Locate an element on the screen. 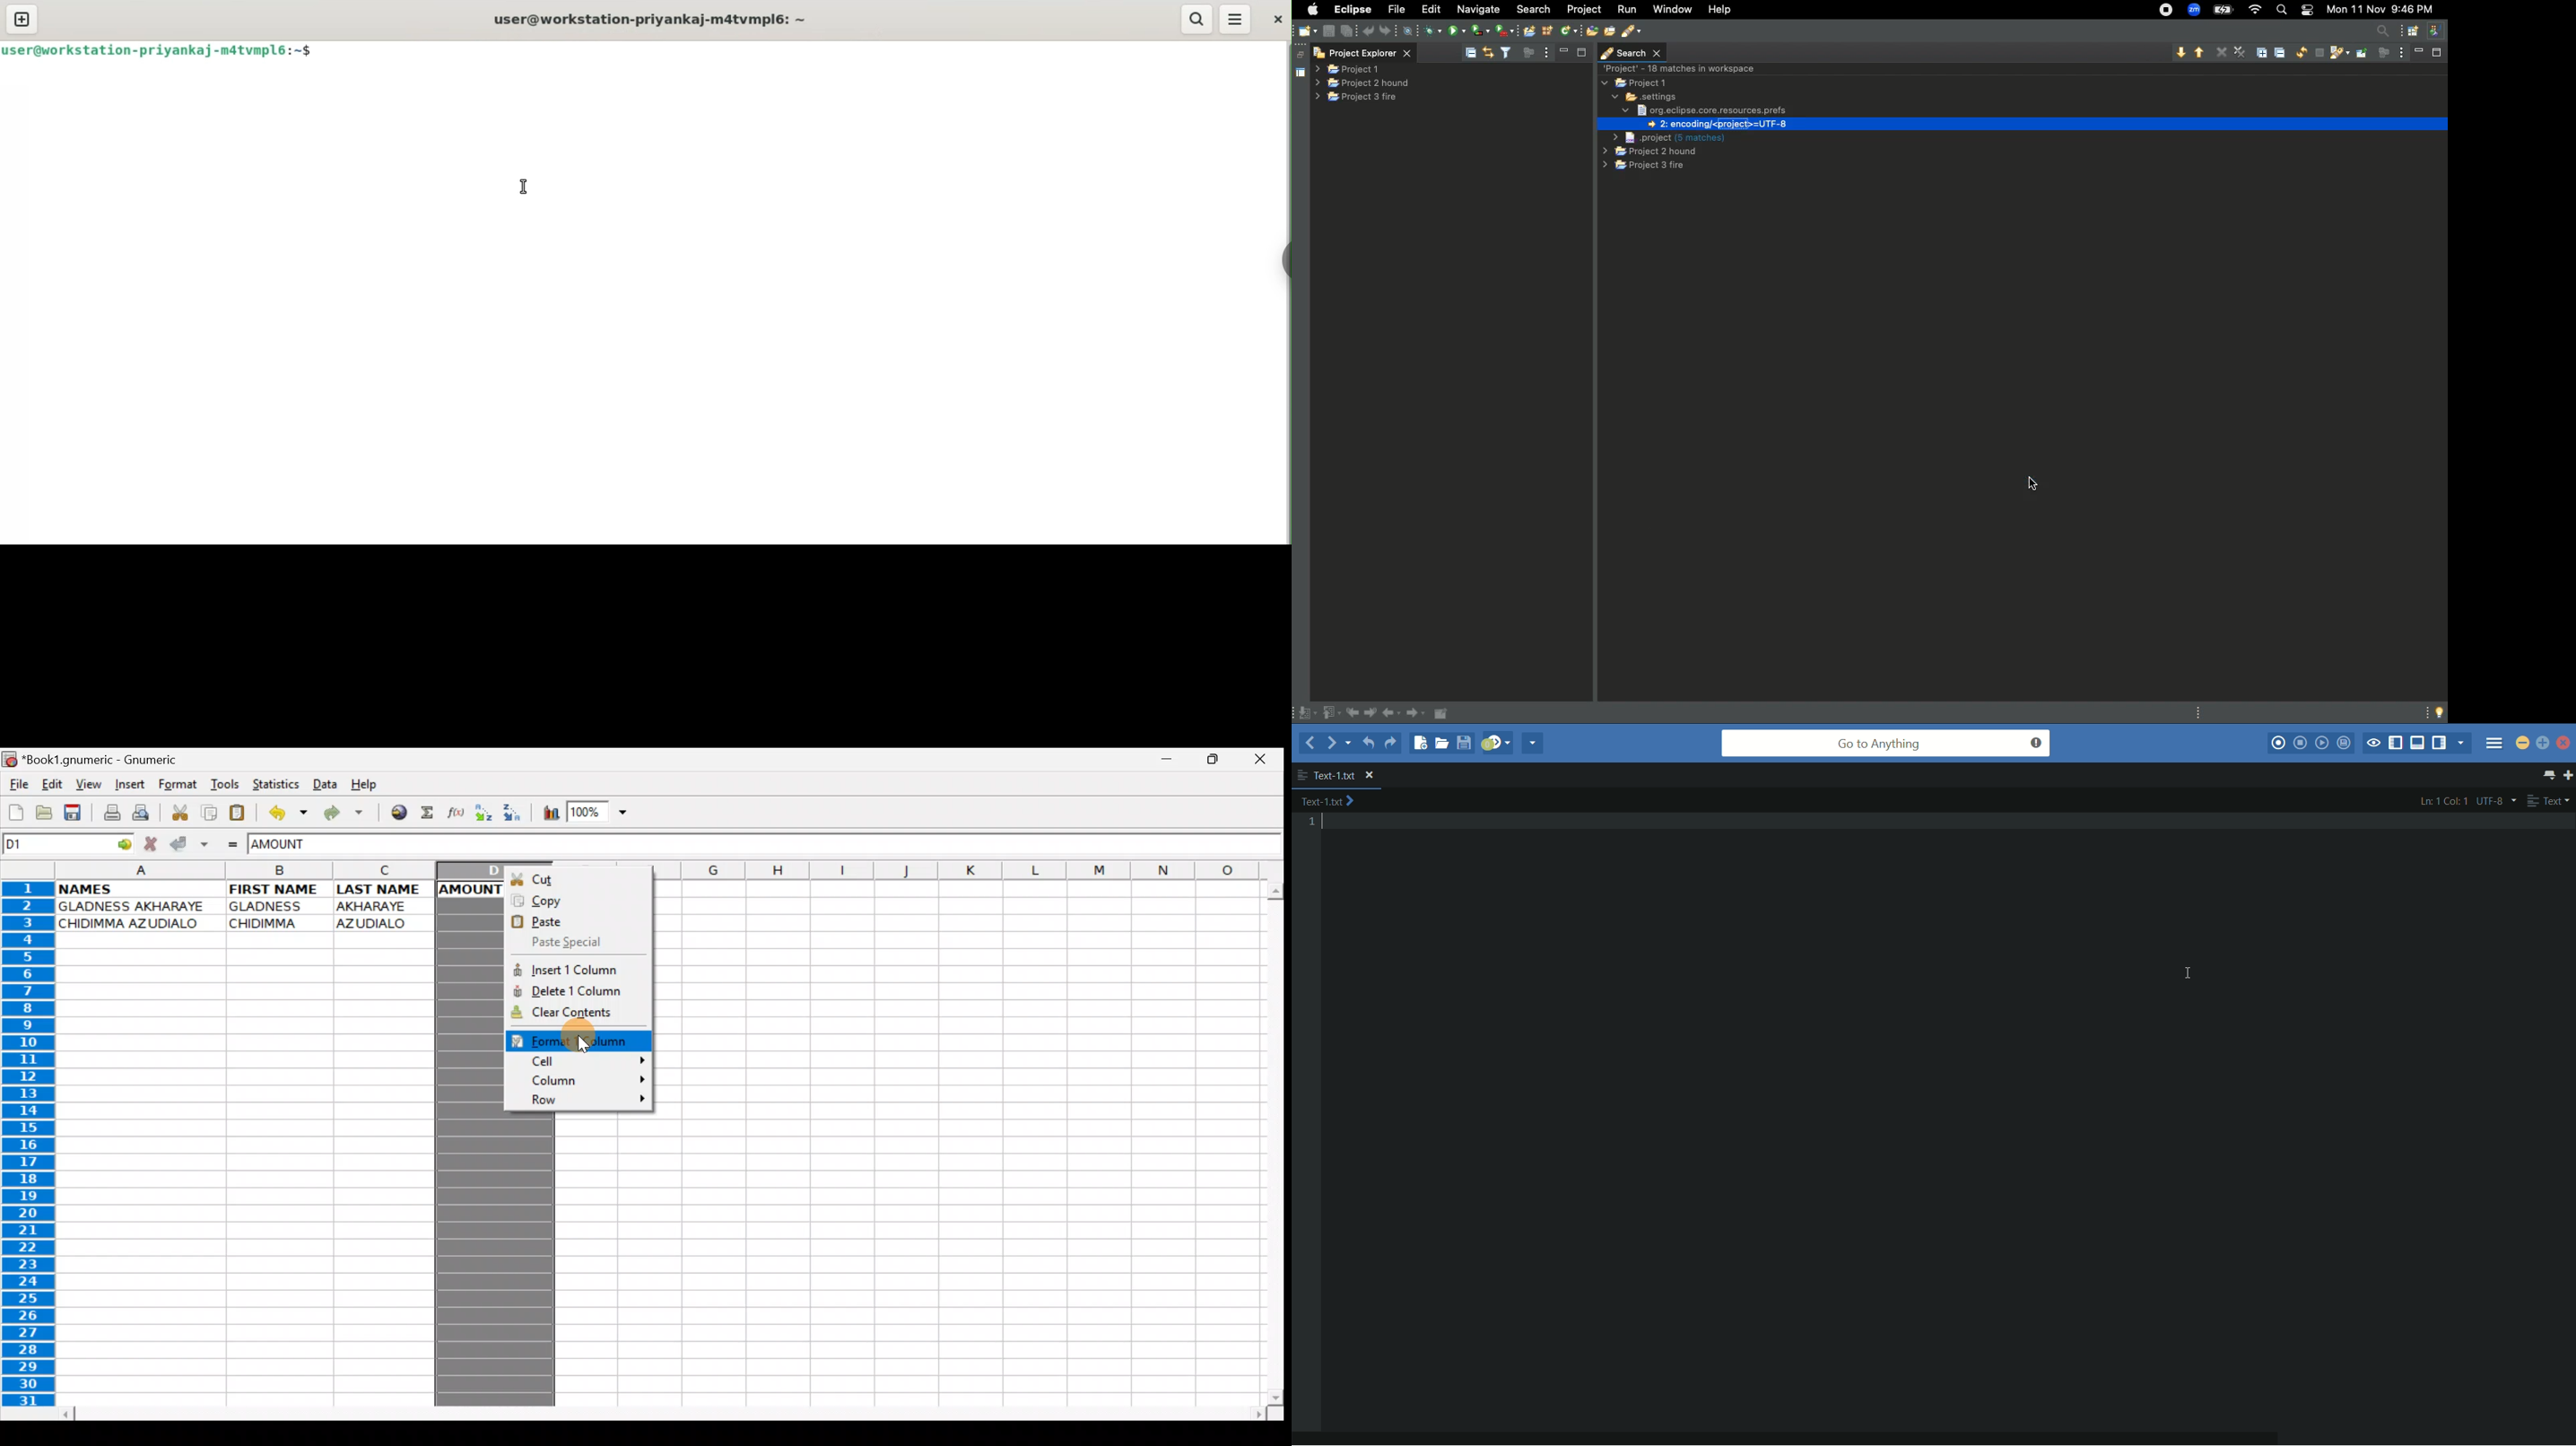 This screenshot has height=1456, width=2576. Print preview is located at coordinates (143, 812).